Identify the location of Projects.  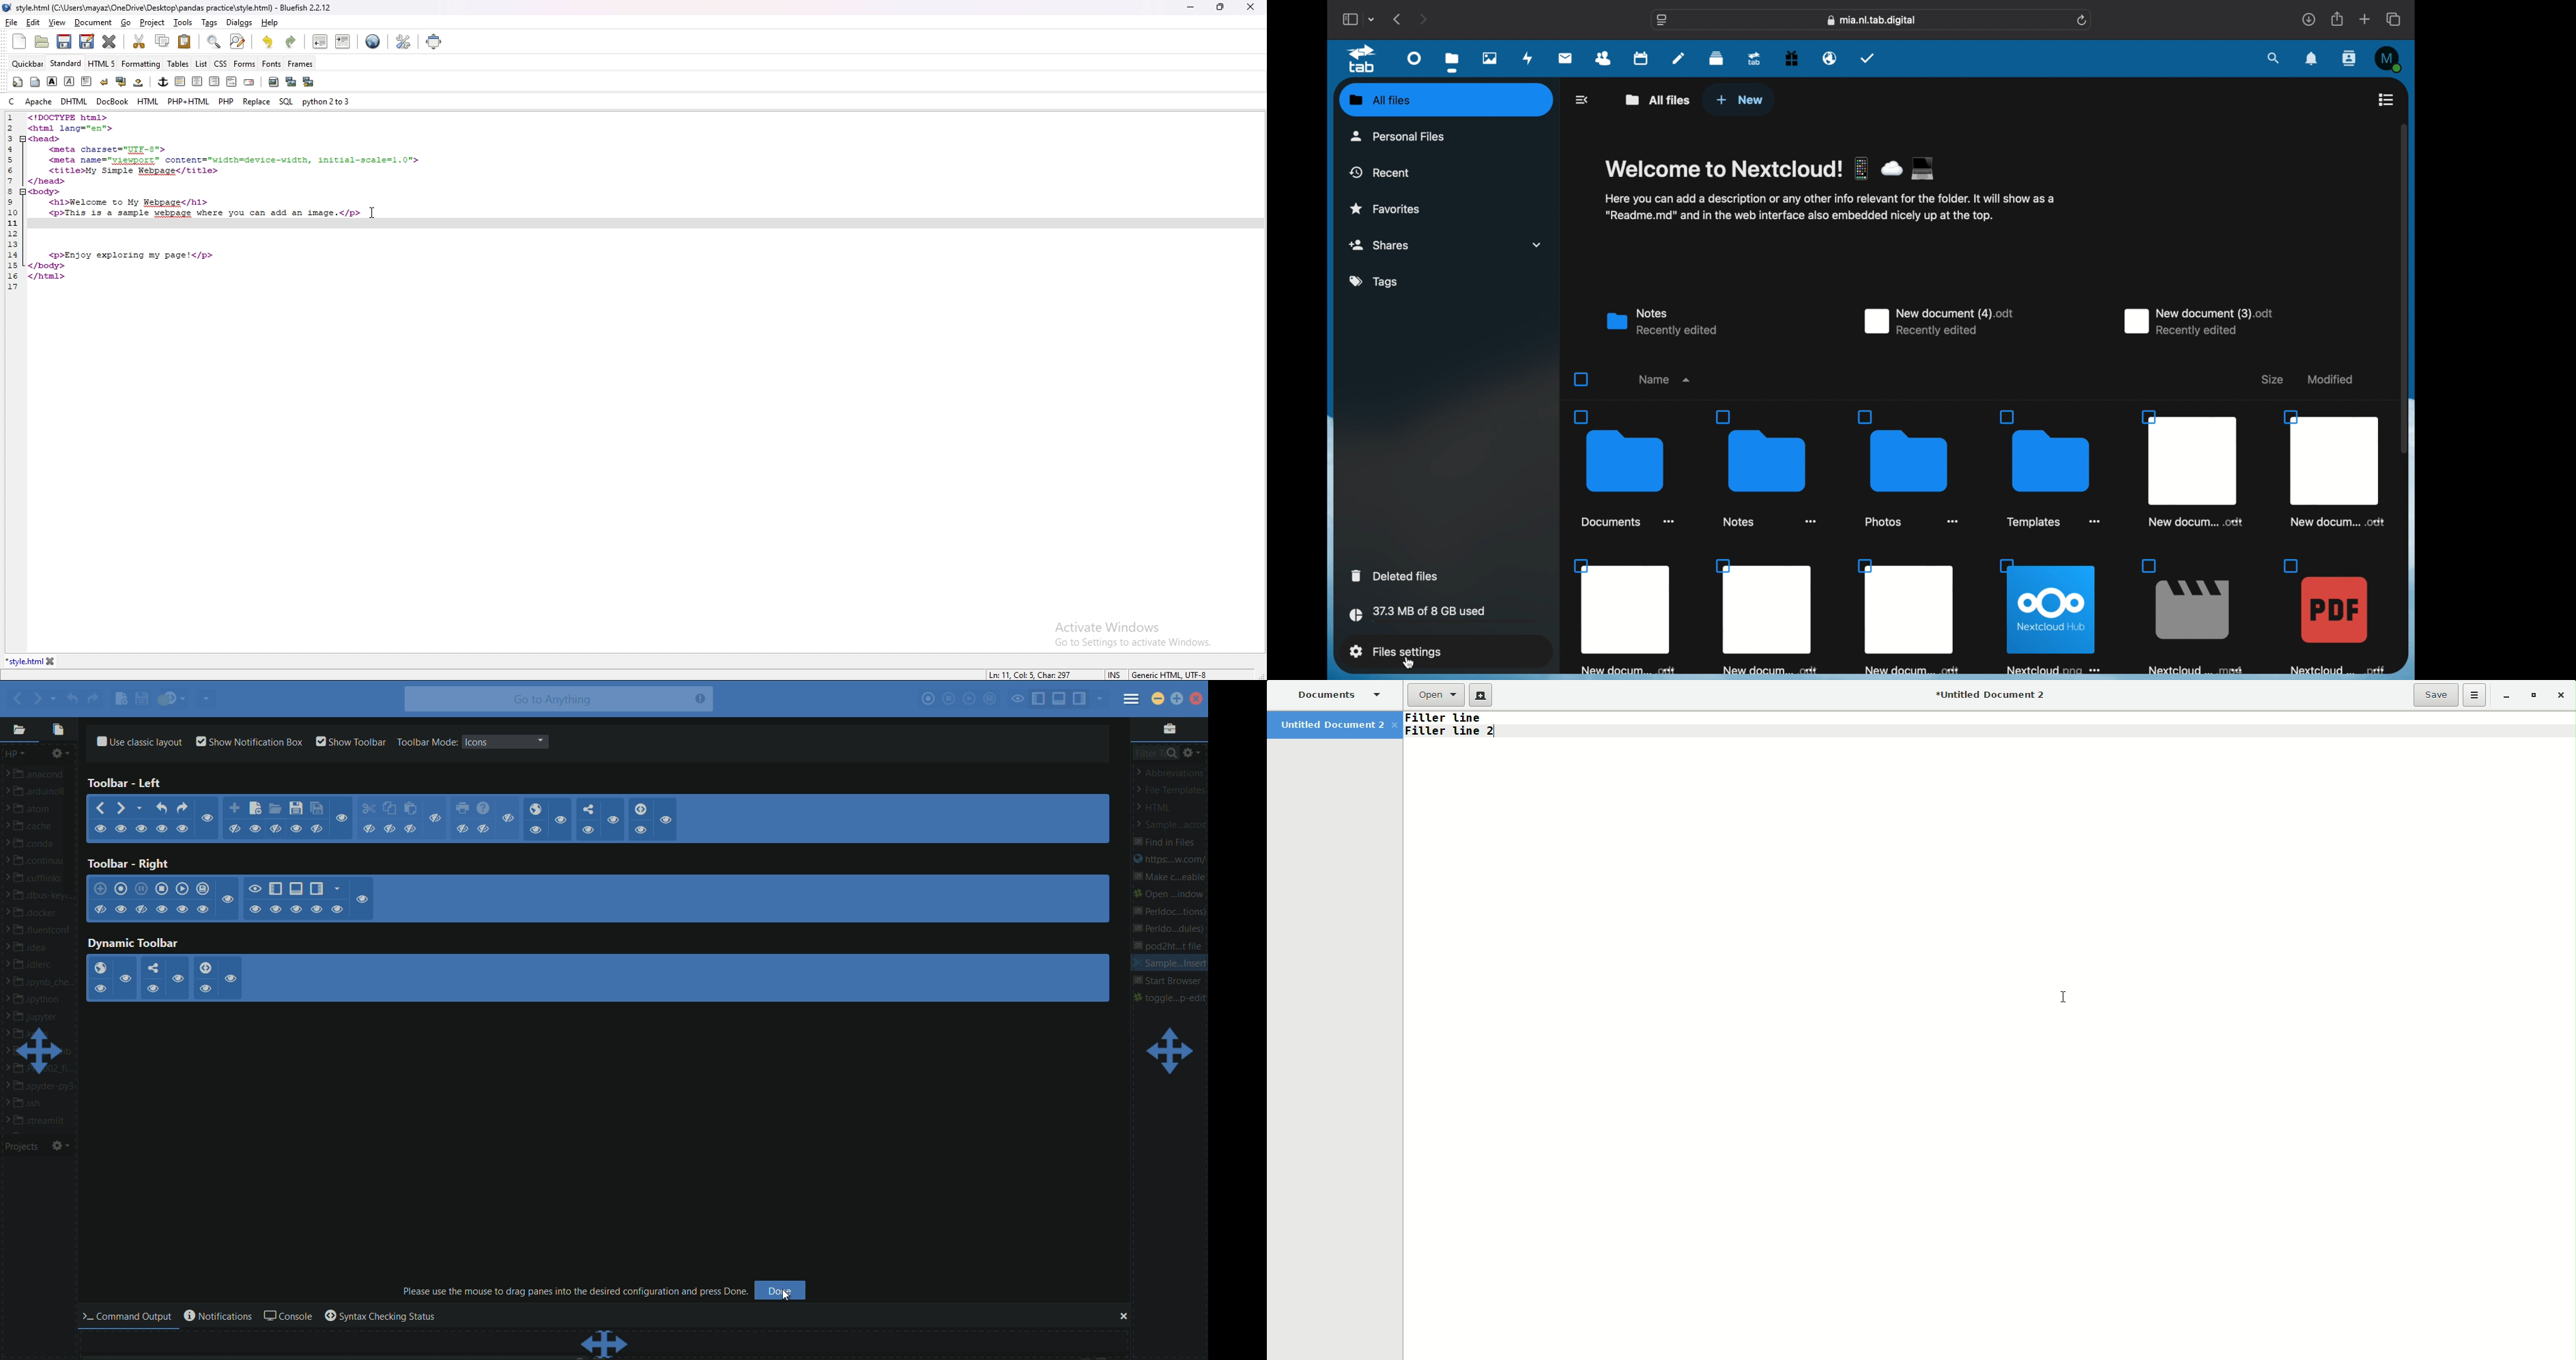
(25, 1147).